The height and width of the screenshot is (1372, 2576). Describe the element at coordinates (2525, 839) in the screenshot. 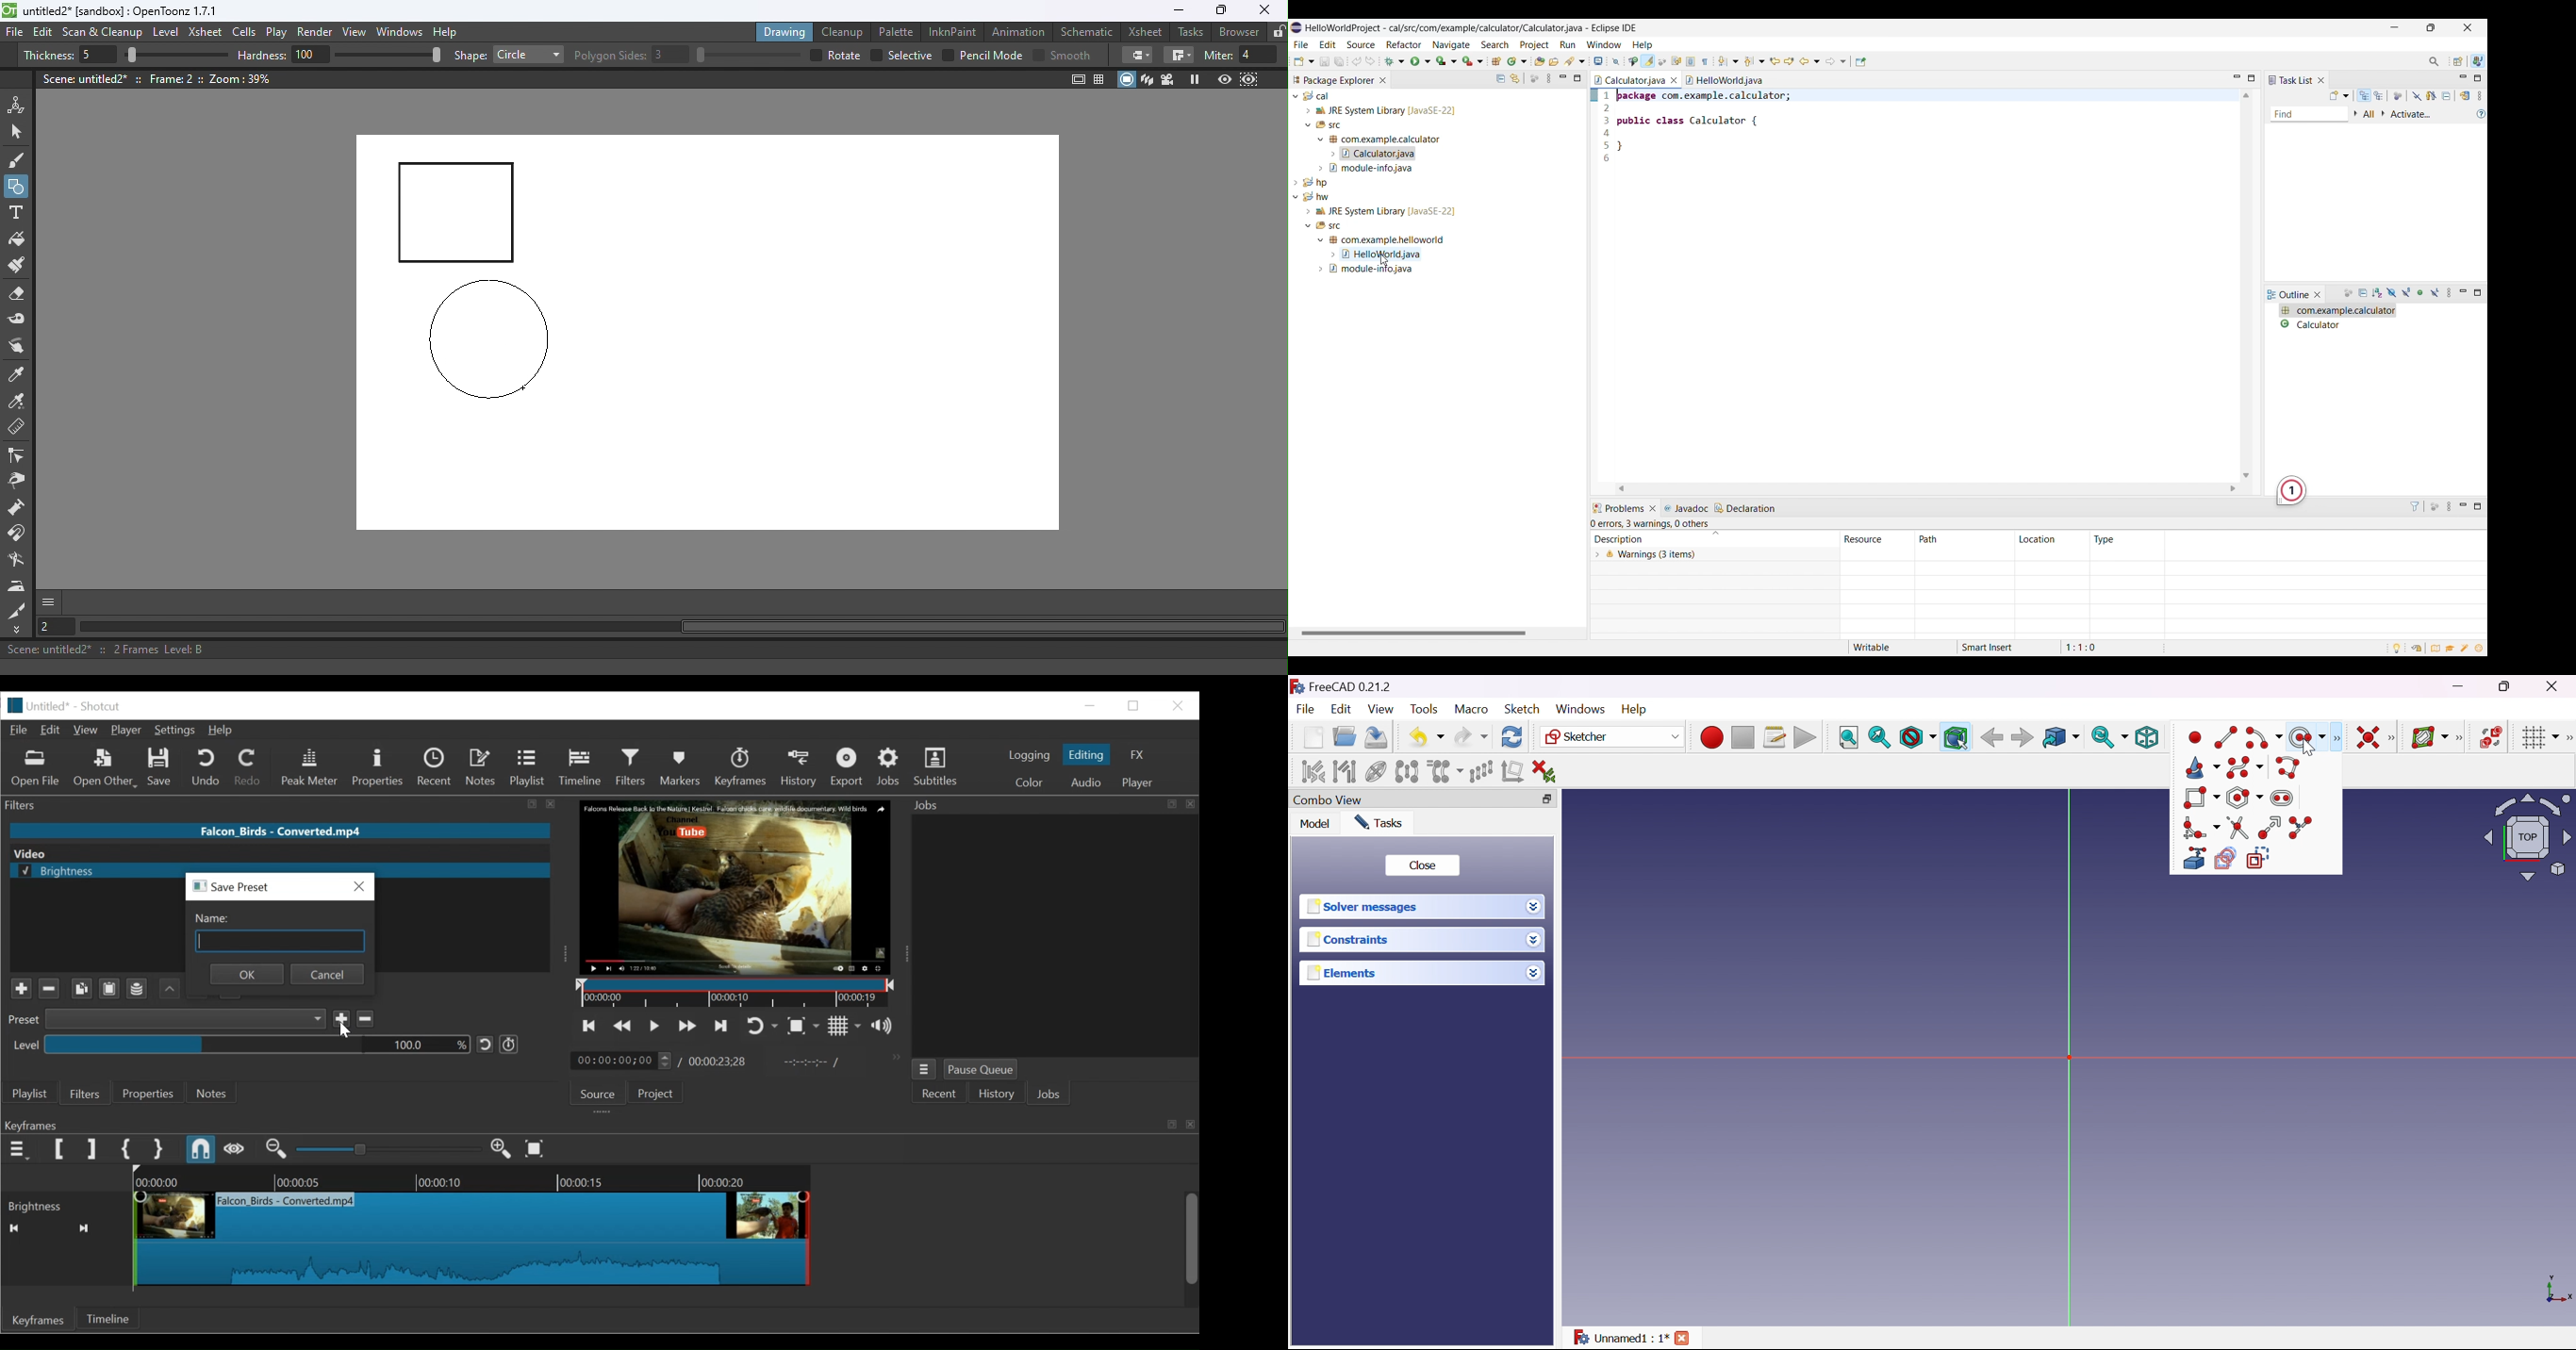

I see `Viewing angle` at that location.